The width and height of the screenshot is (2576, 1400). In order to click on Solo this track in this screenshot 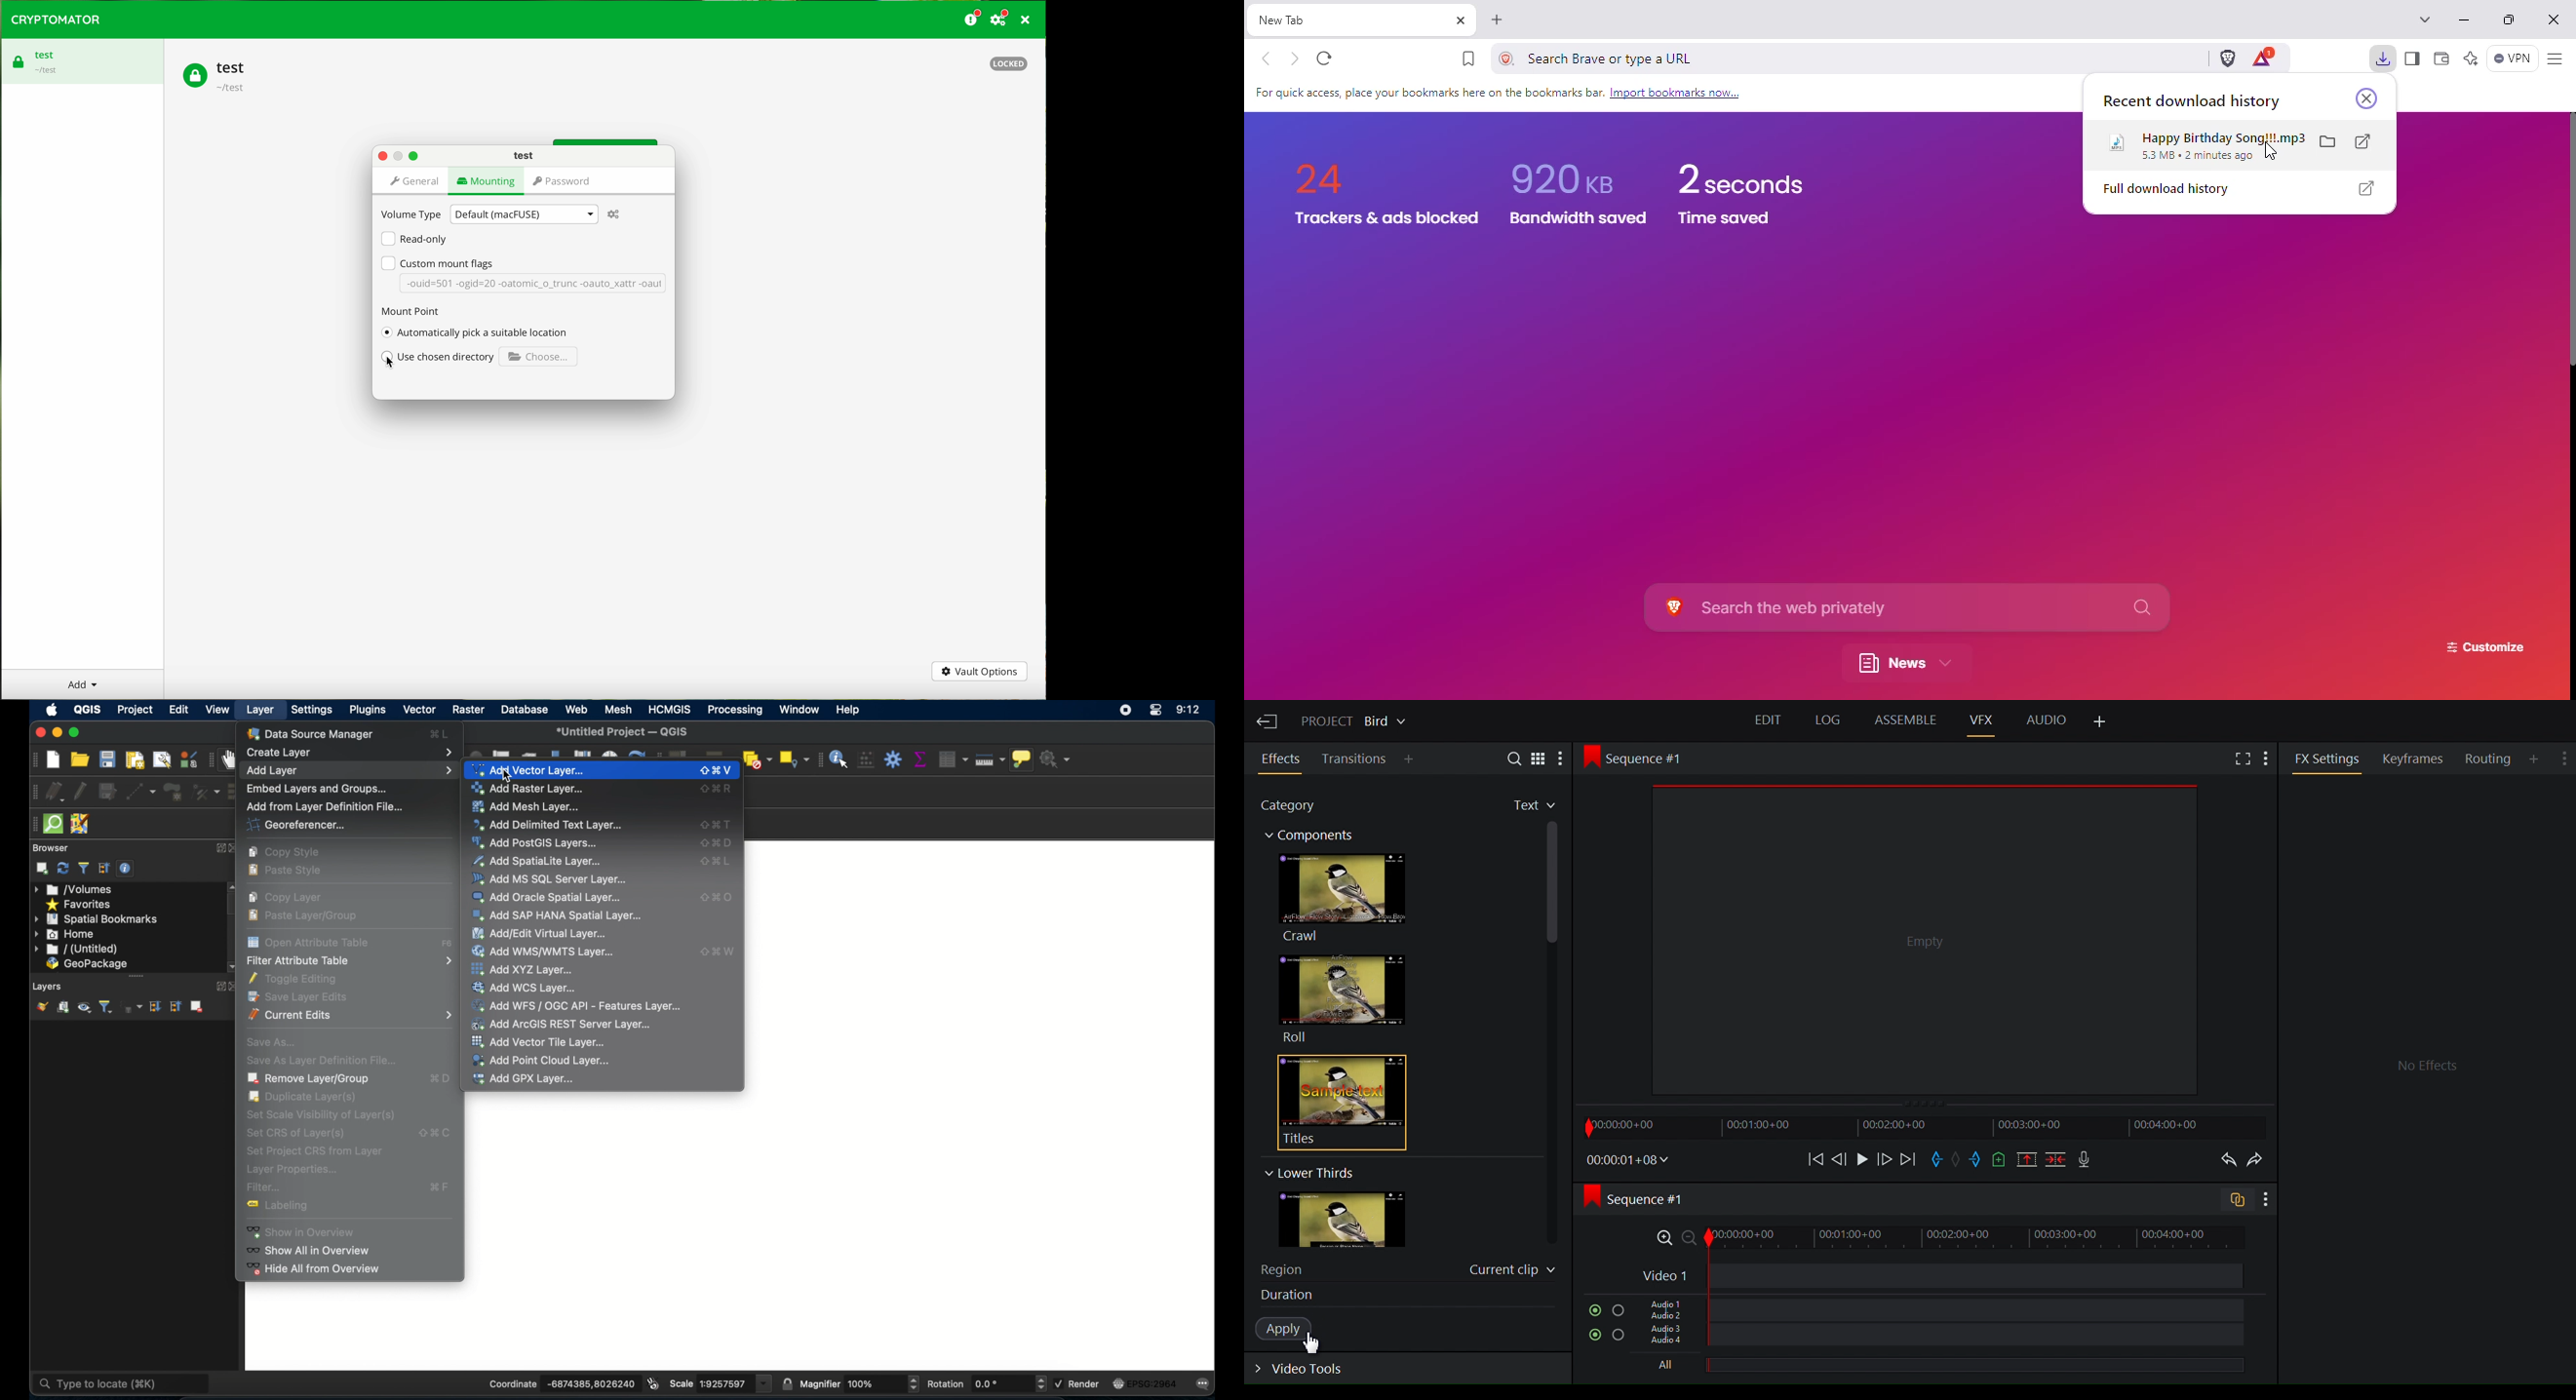, I will do `click(1618, 1312)`.